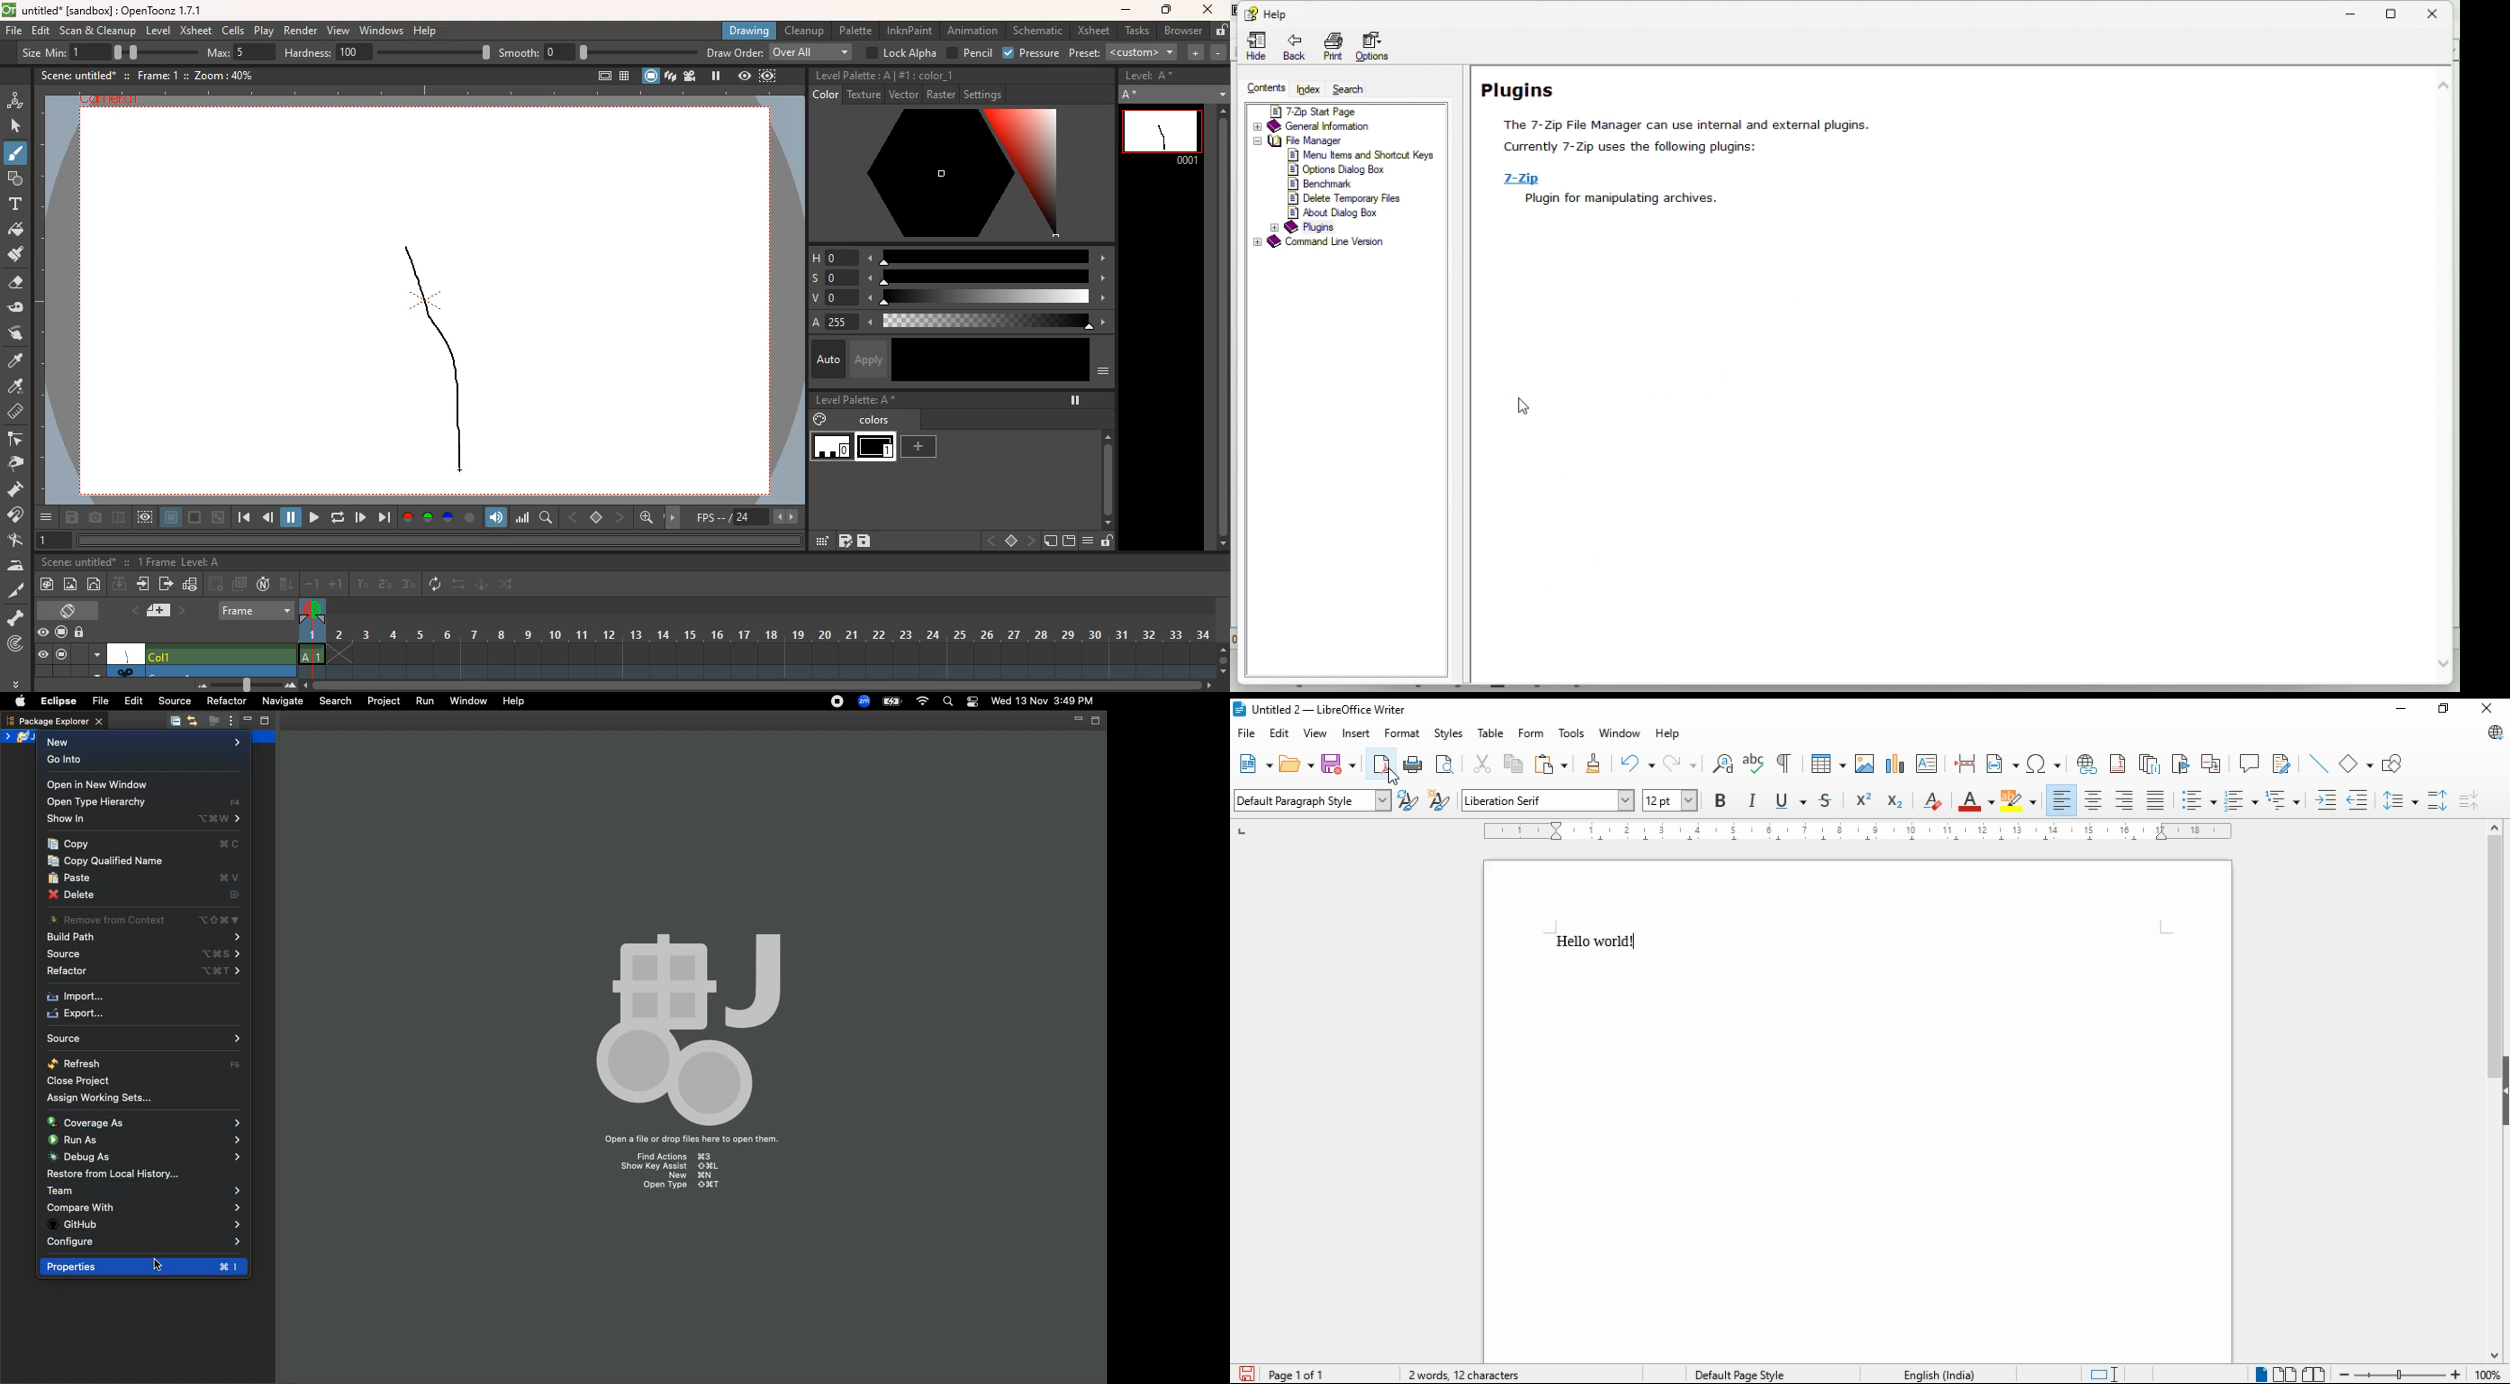  What do you see at coordinates (20, 701) in the screenshot?
I see `Apple logo` at bounding box center [20, 701].